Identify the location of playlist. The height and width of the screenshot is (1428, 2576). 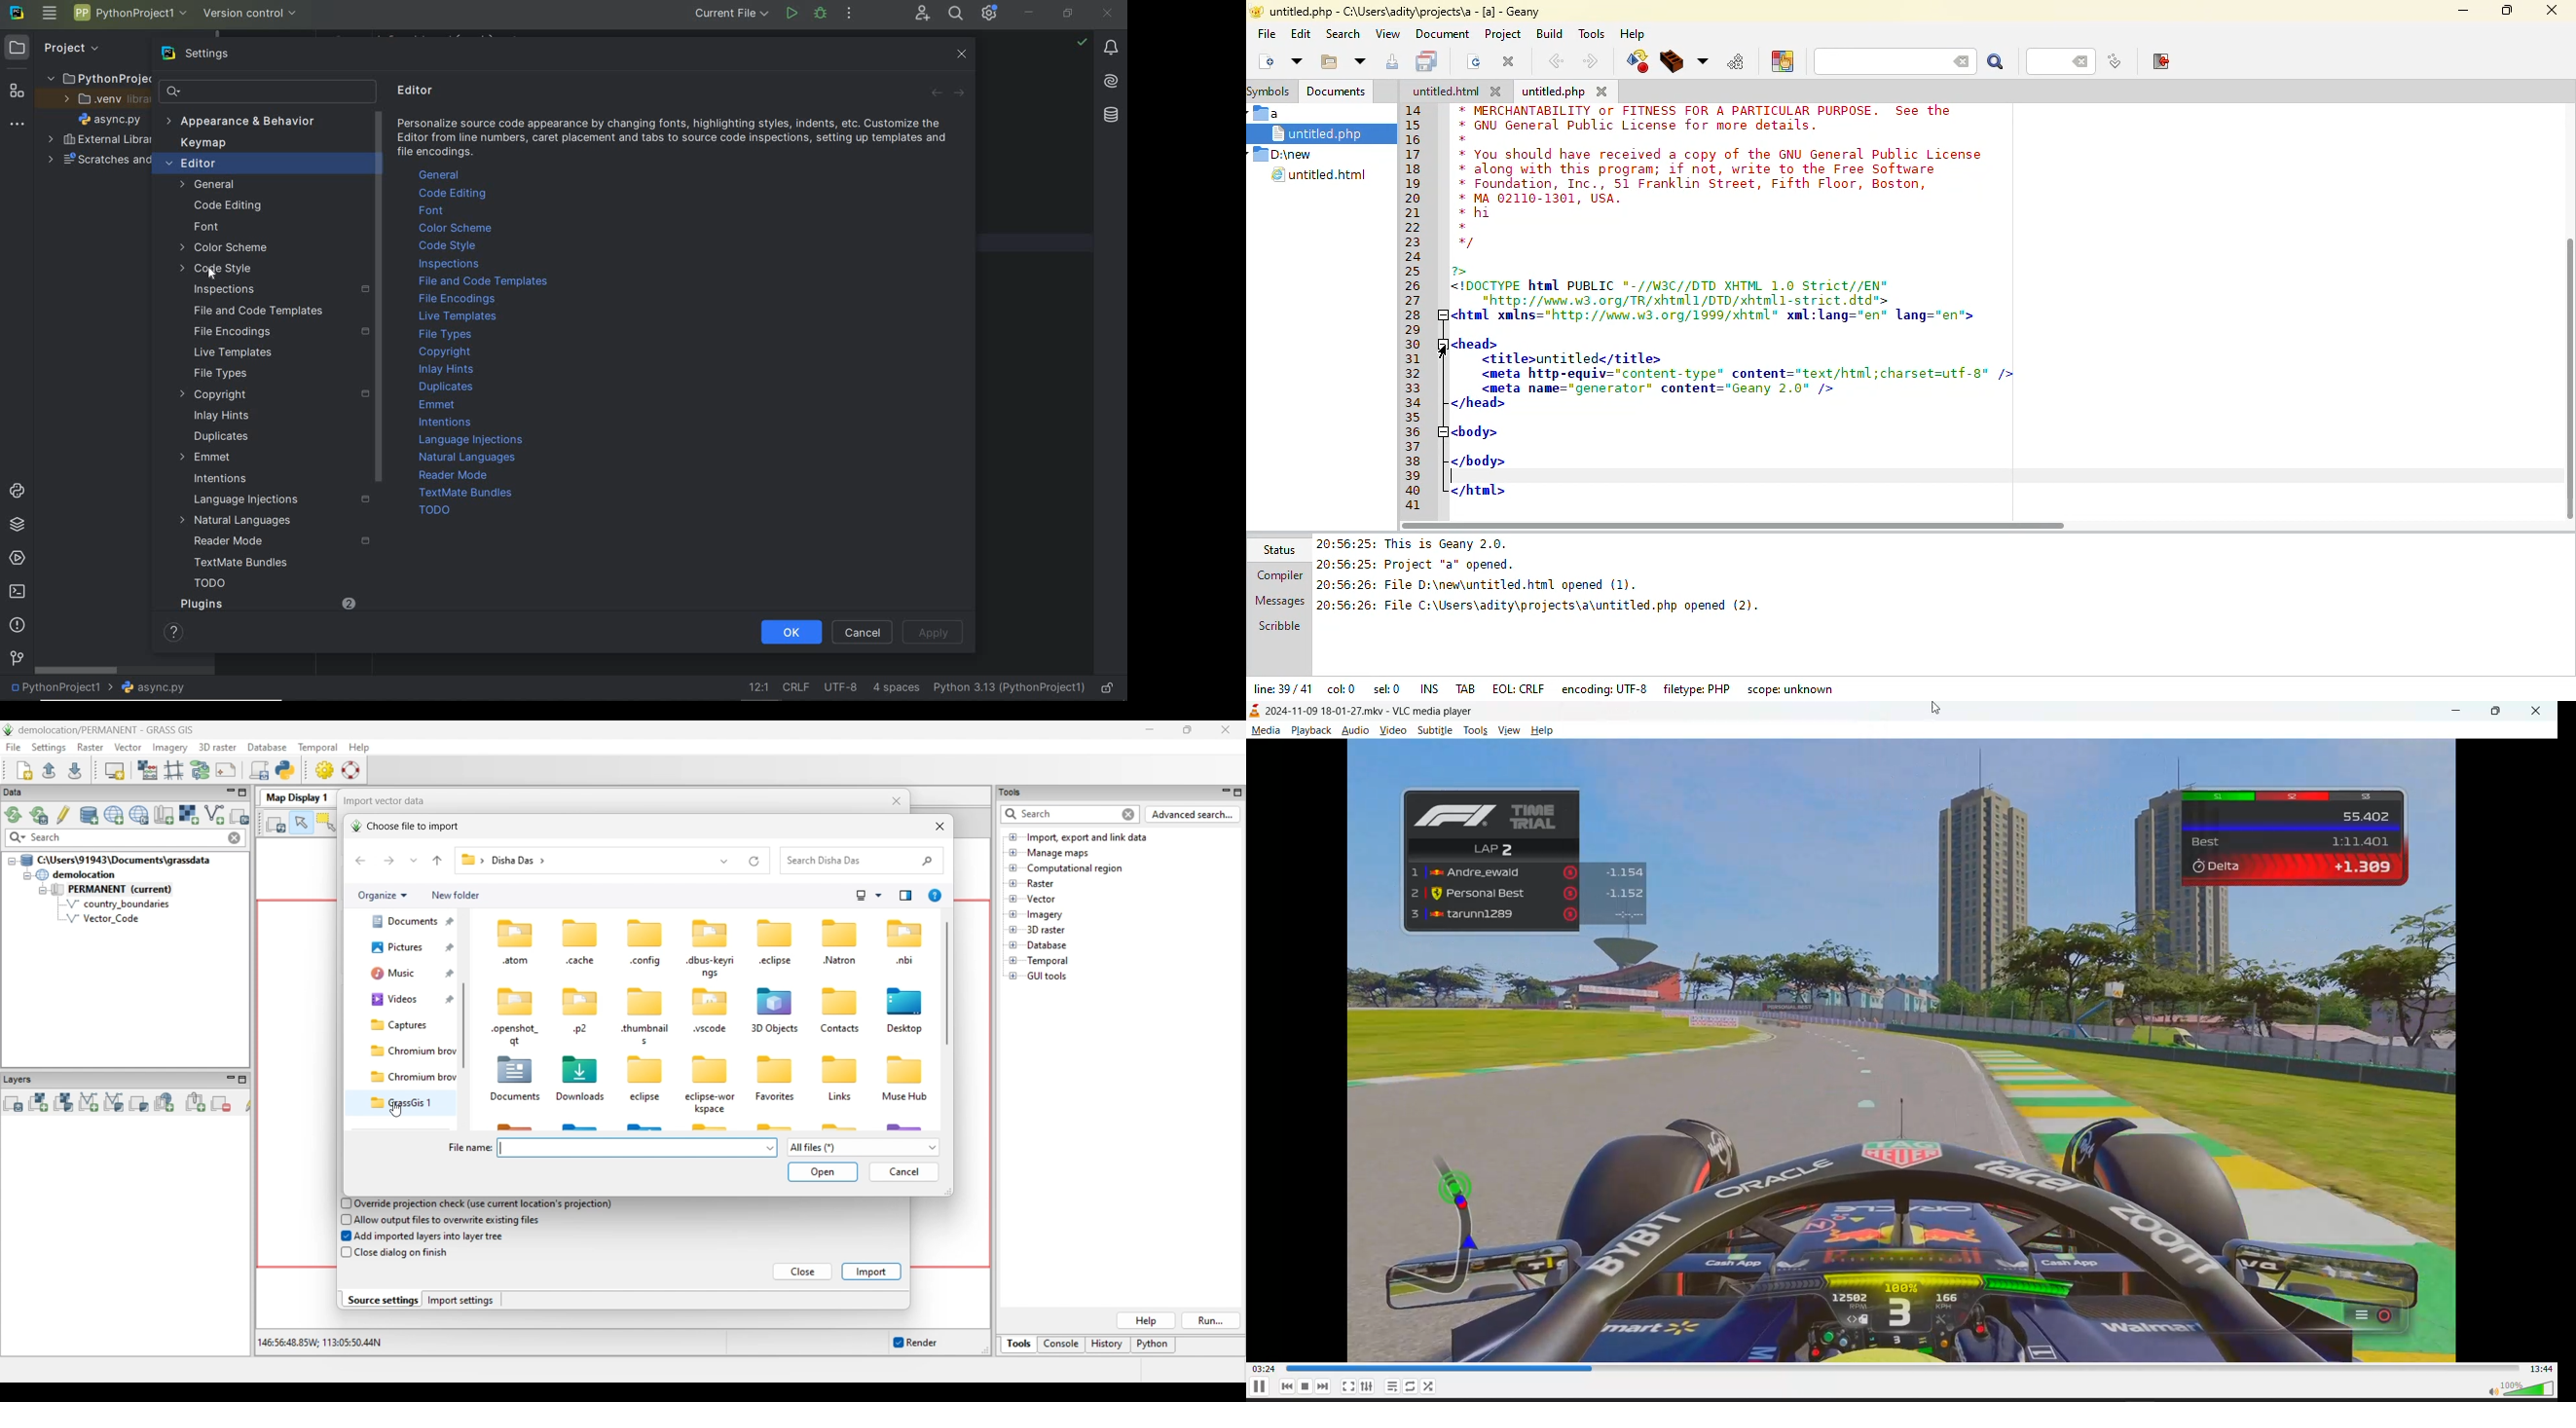
(1392, 1386).